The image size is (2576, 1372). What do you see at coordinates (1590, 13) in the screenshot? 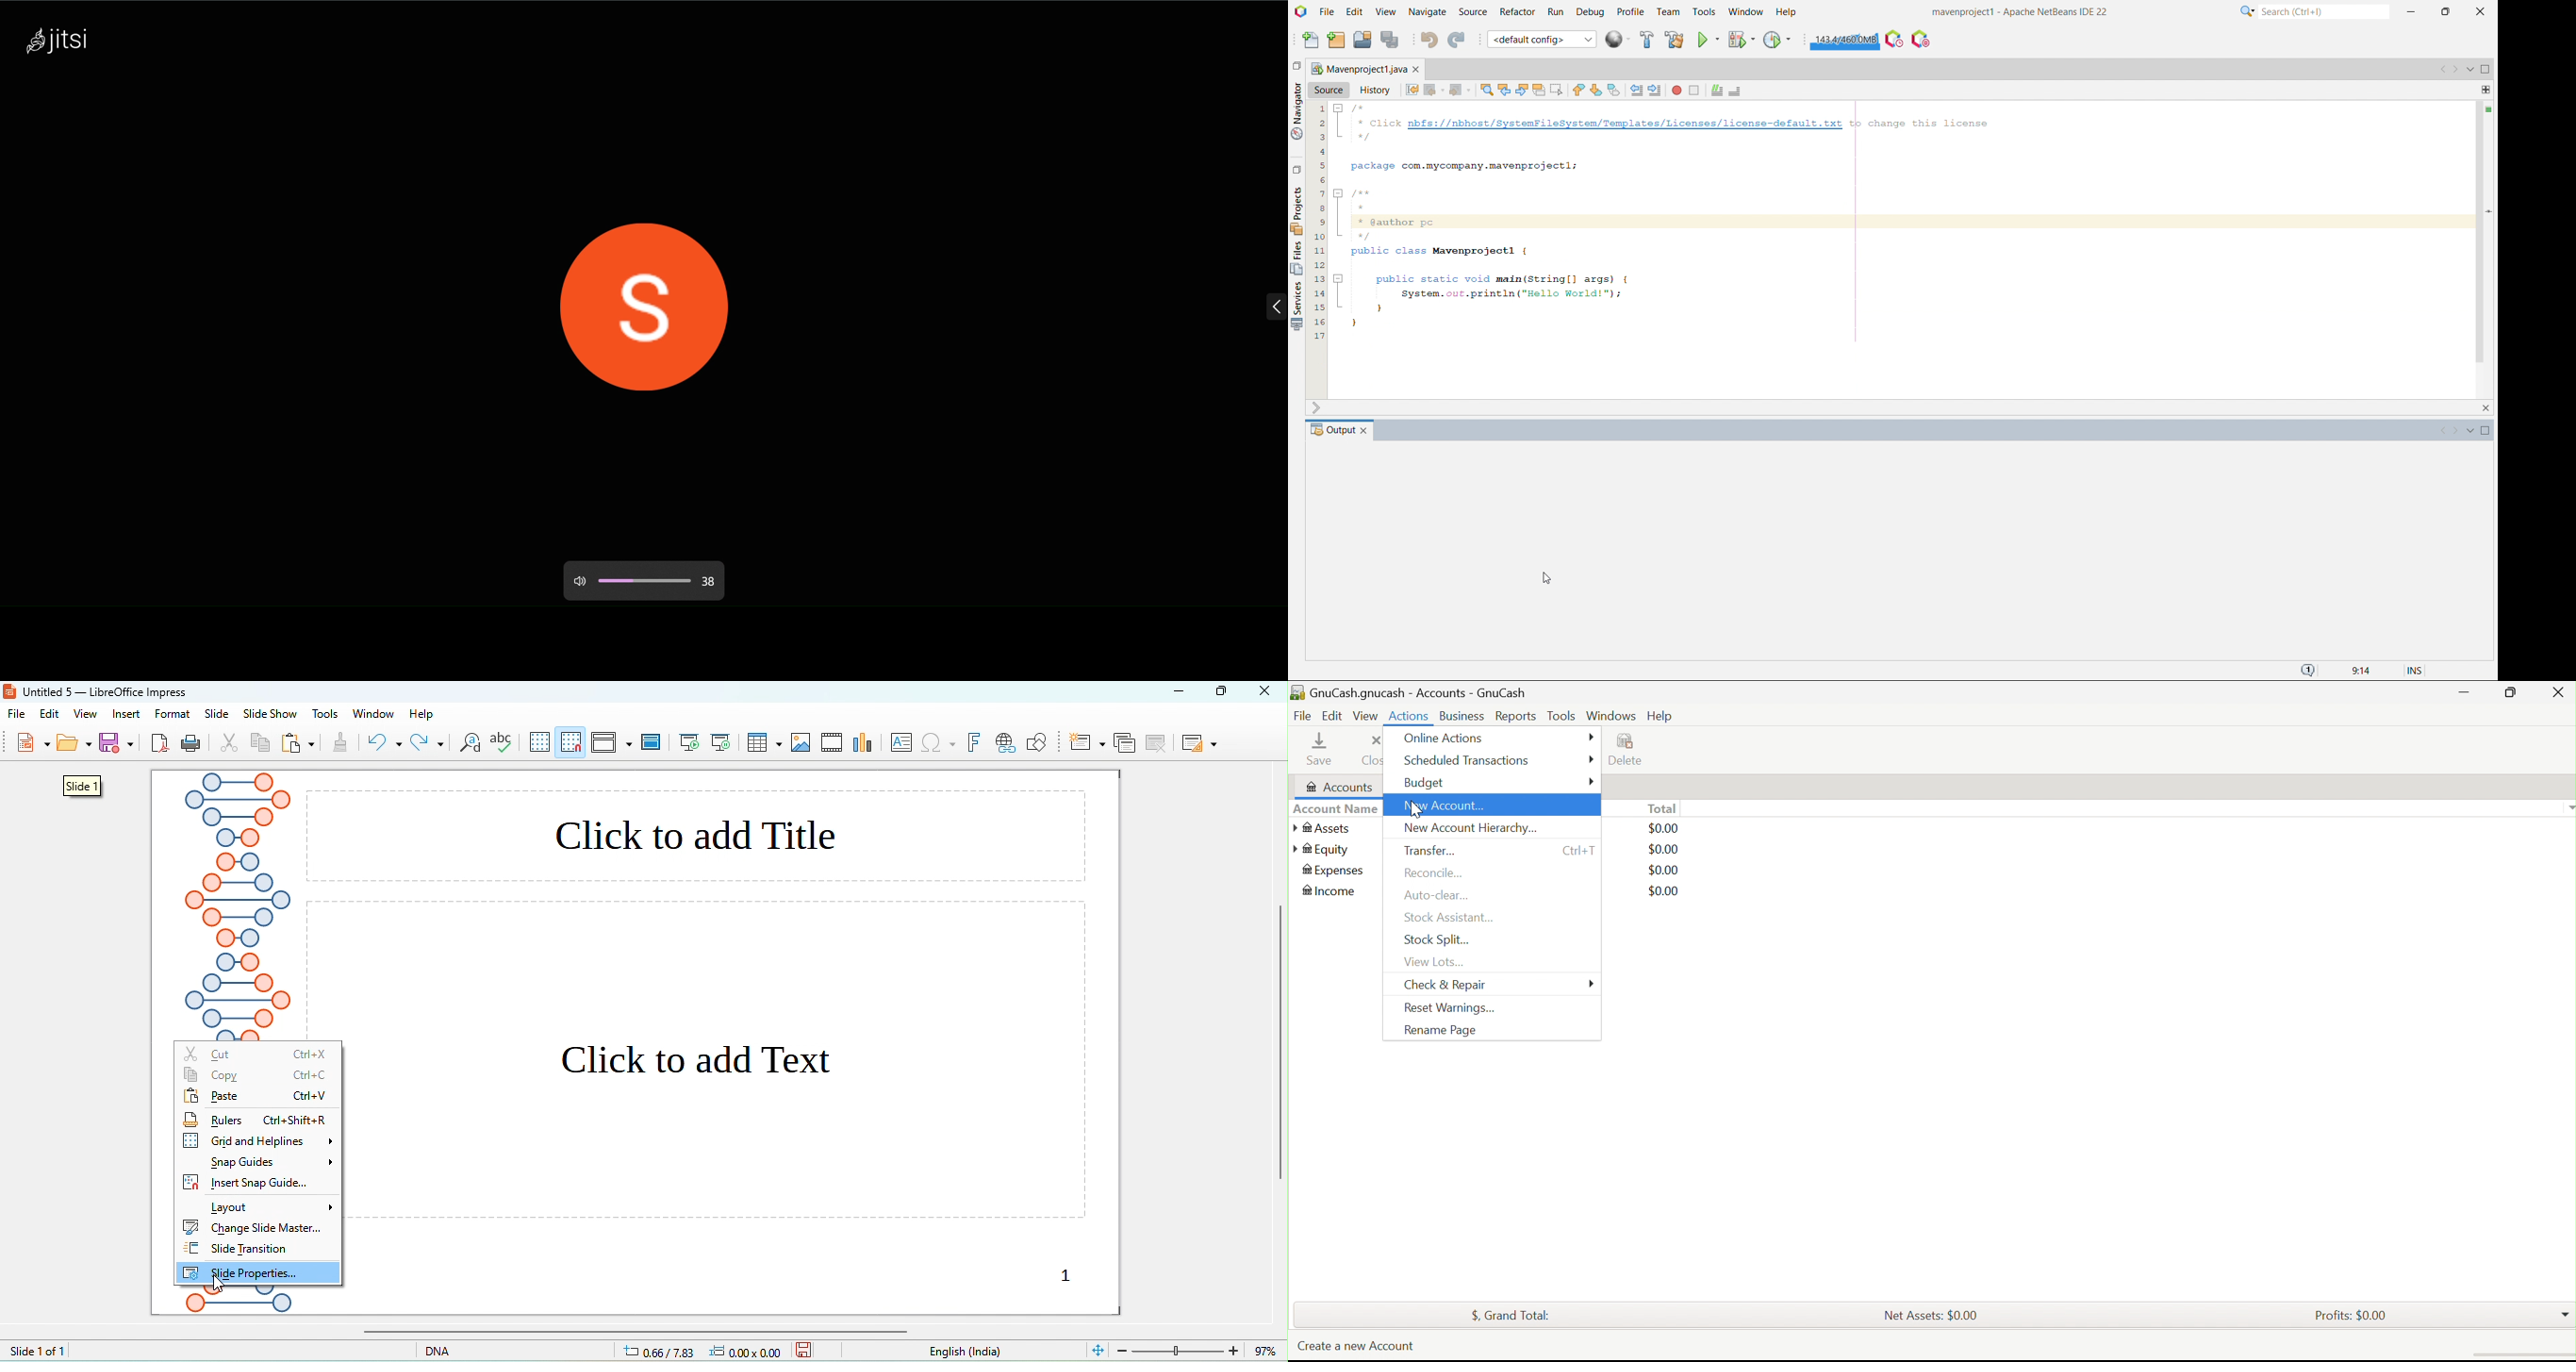
I see `debug` at bounding box center [1590, 13].